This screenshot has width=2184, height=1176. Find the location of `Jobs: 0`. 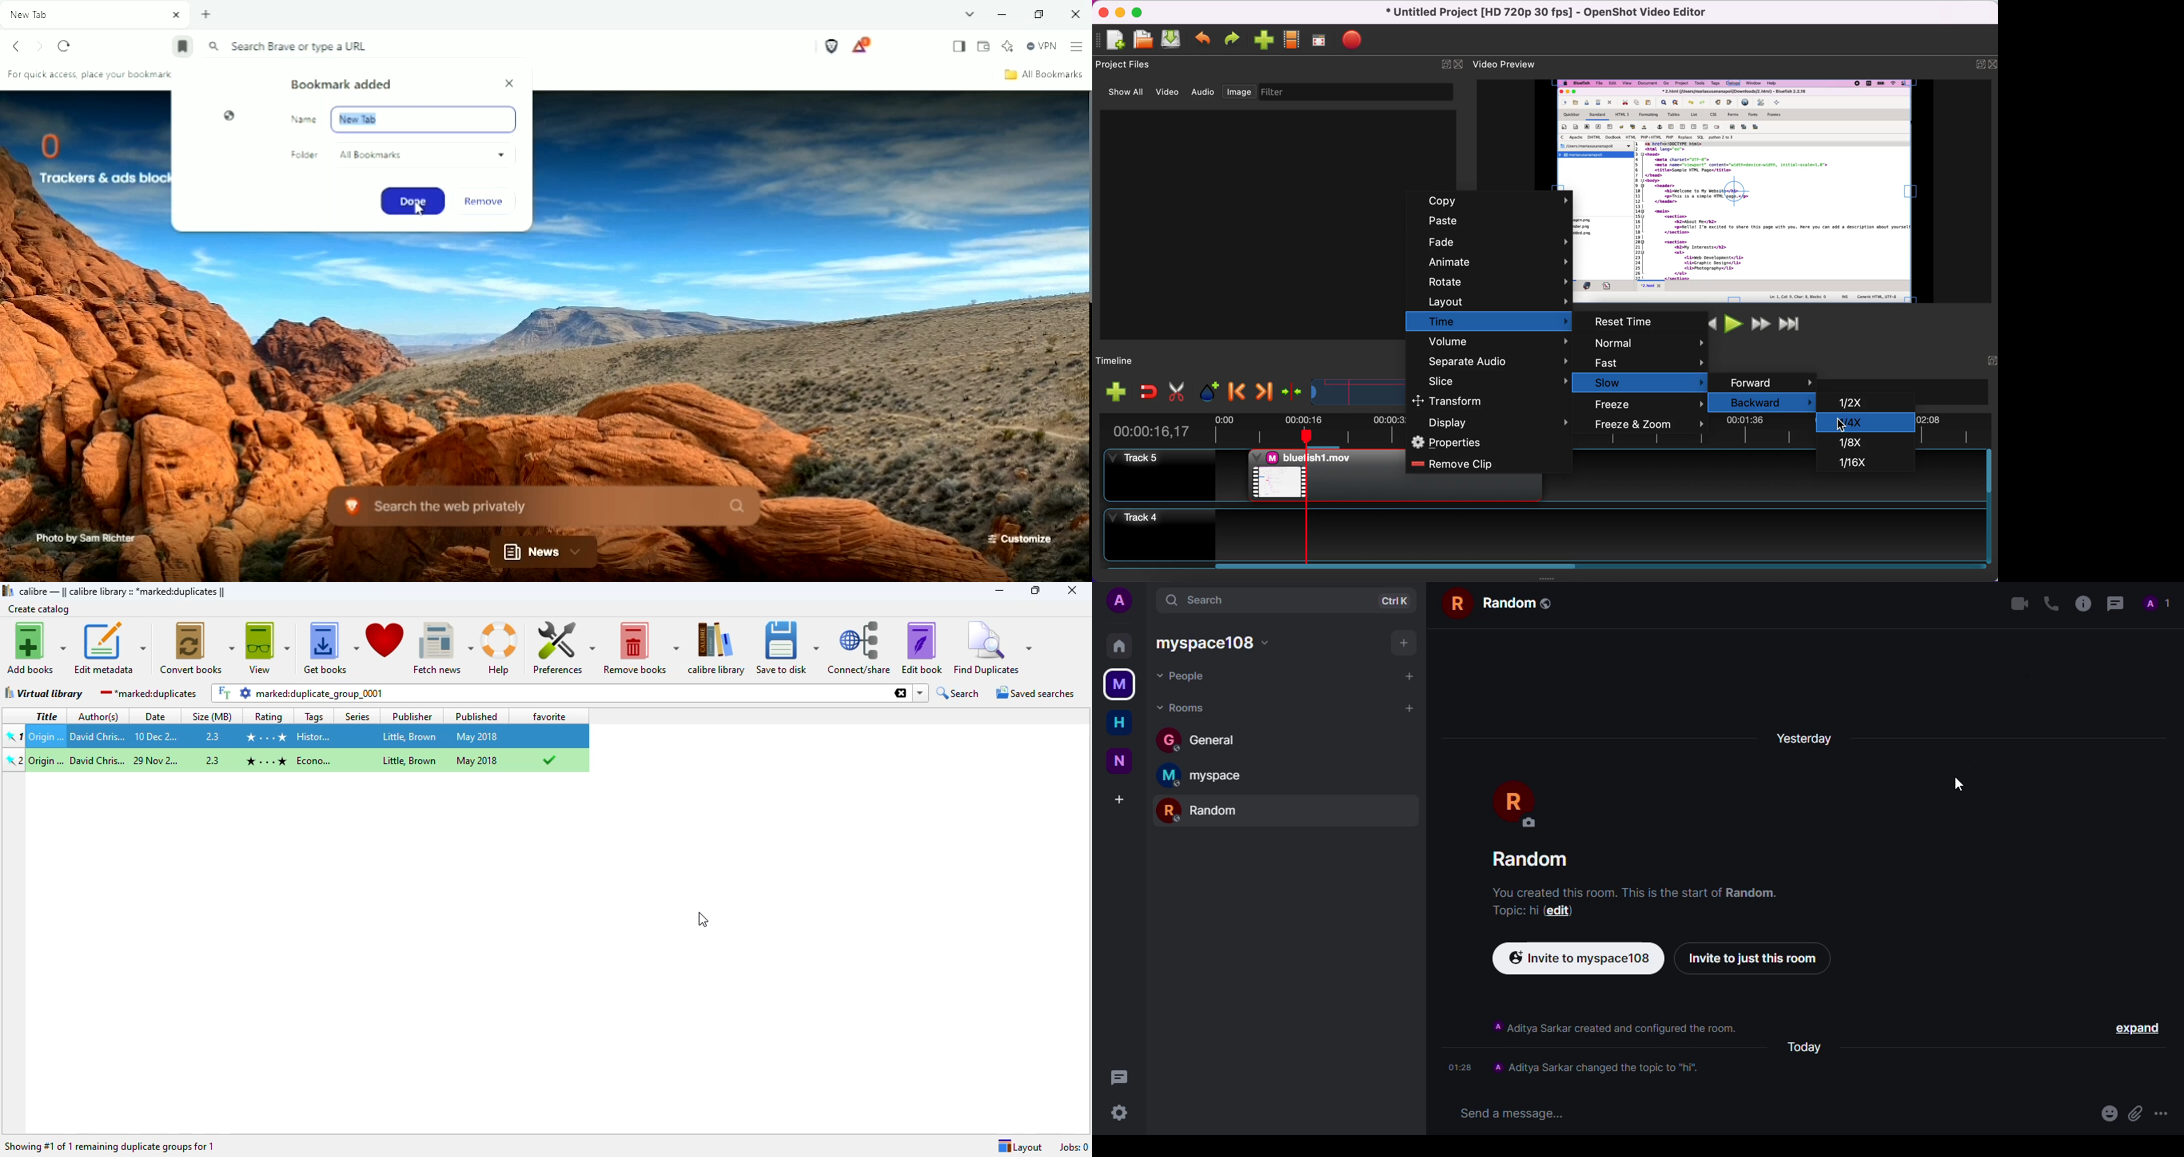

Jobs: 0 is located at coordinates (1074, 1145).